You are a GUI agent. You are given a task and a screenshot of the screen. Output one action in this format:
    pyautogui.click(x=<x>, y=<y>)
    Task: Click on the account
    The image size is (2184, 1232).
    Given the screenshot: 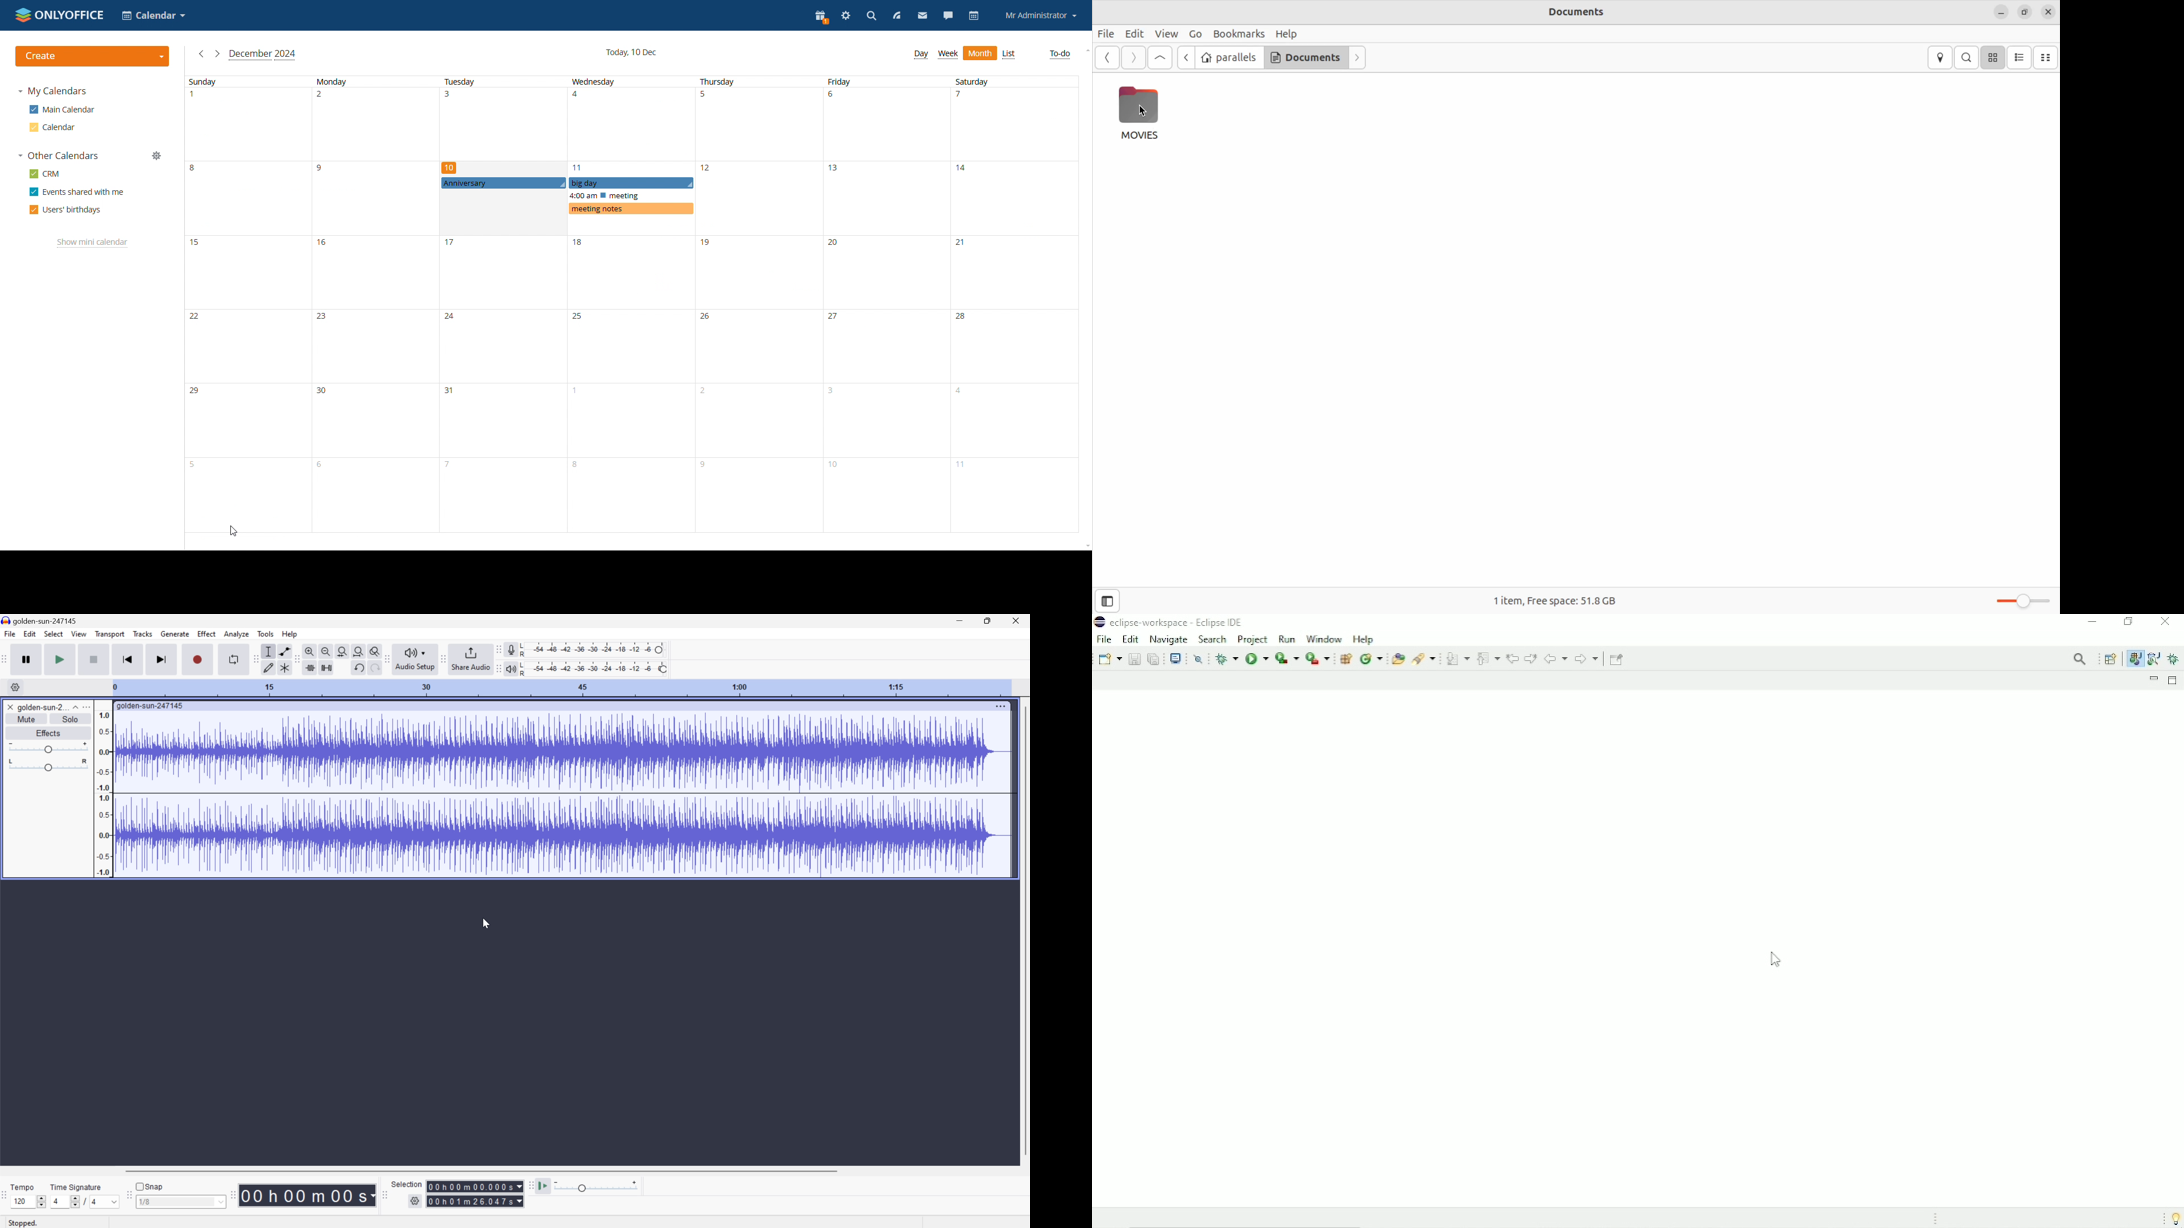 What is the action you would take?
    pyautogui.click(x=1041, y=15)
    